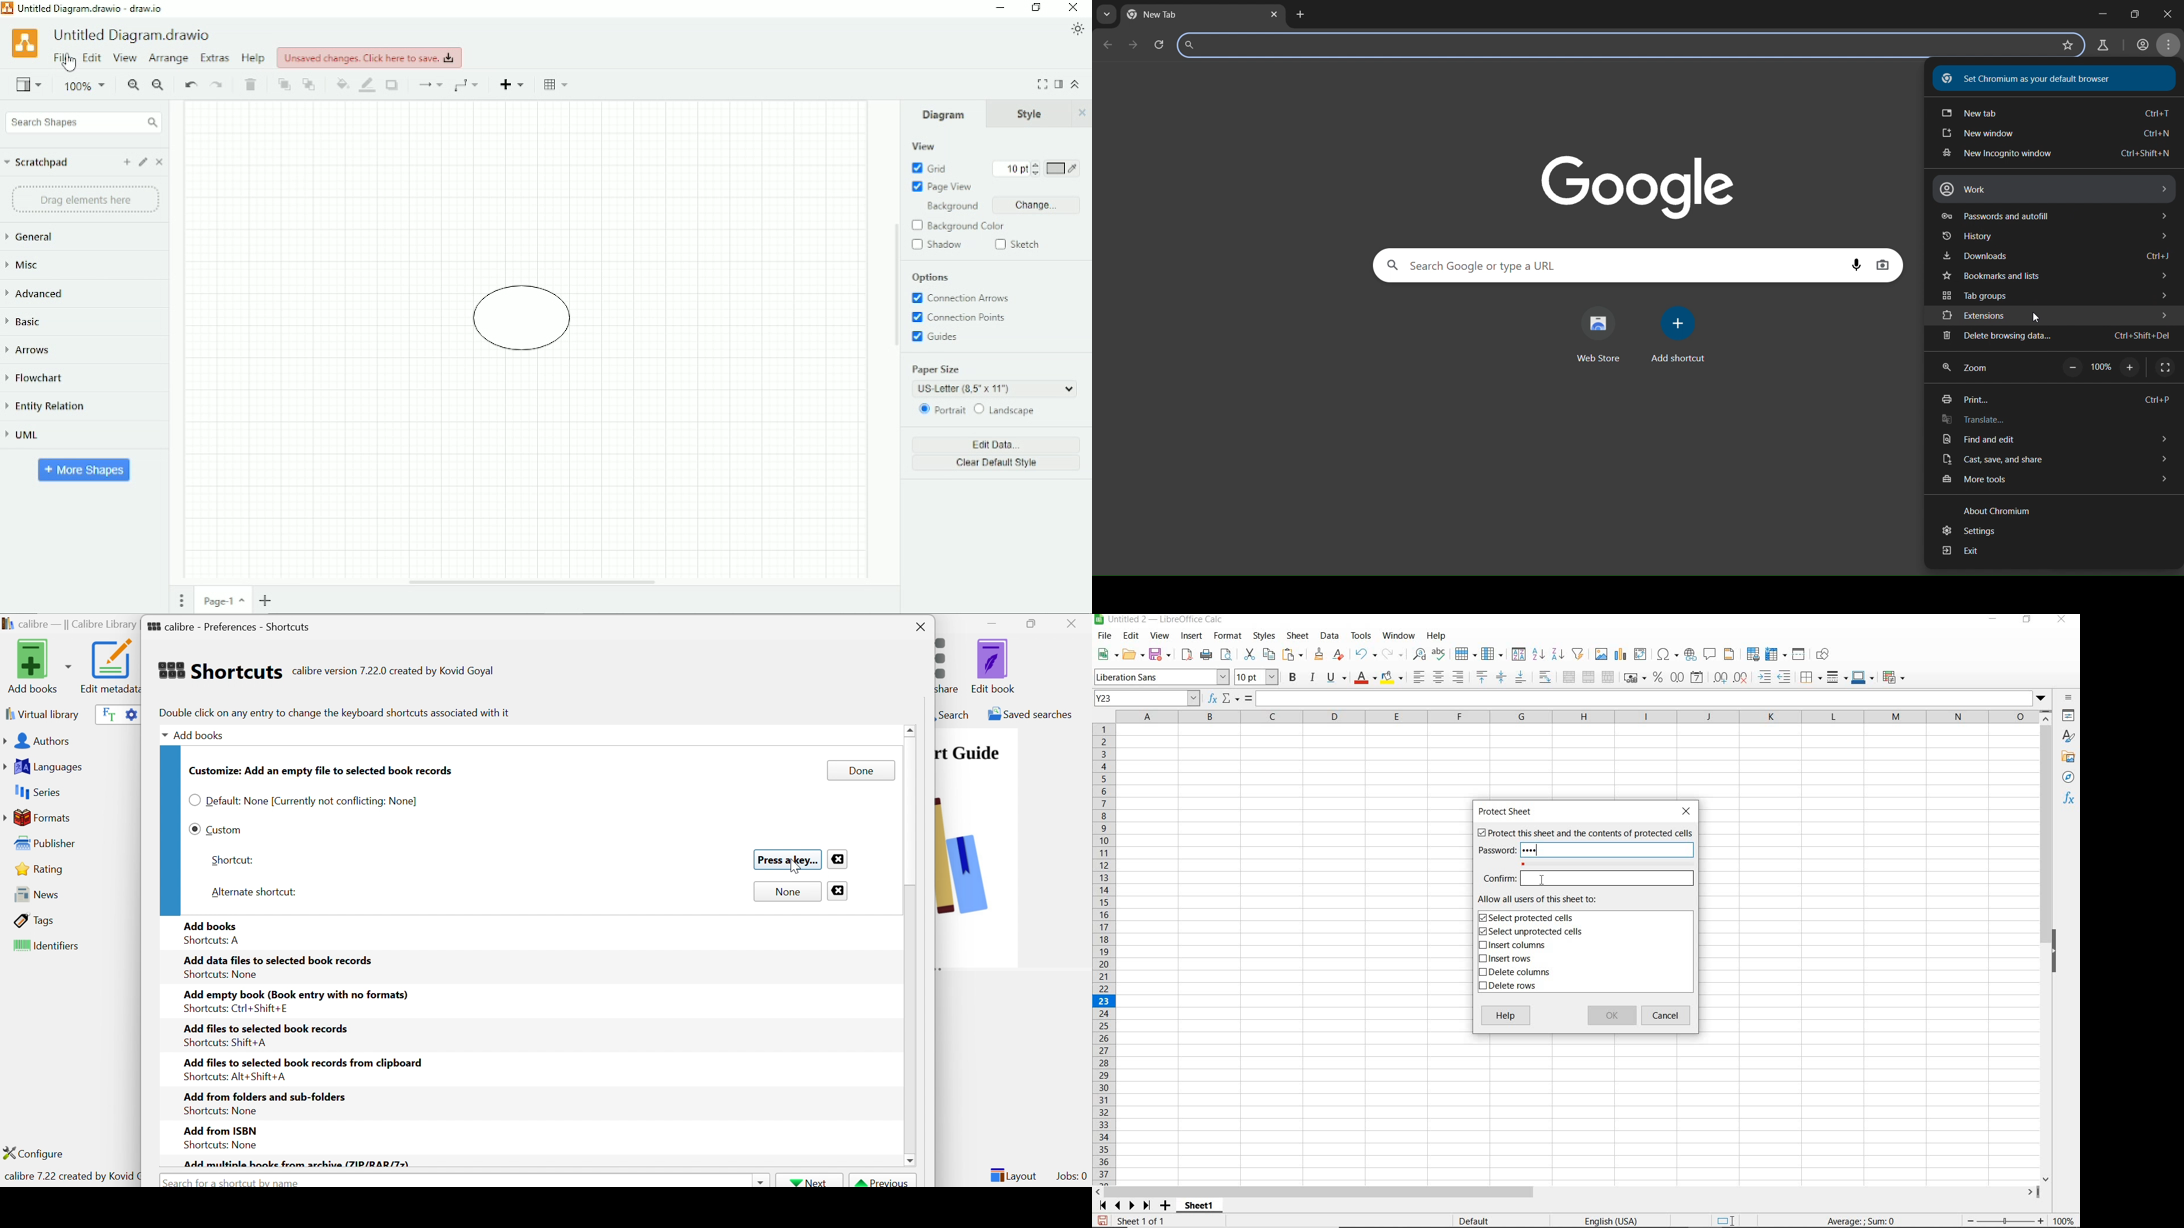 The height and width of the screenshot is (1232, 2184). Describe the element at coordinates (1164, 16) in the screenshot. I see `new tab` at that location.